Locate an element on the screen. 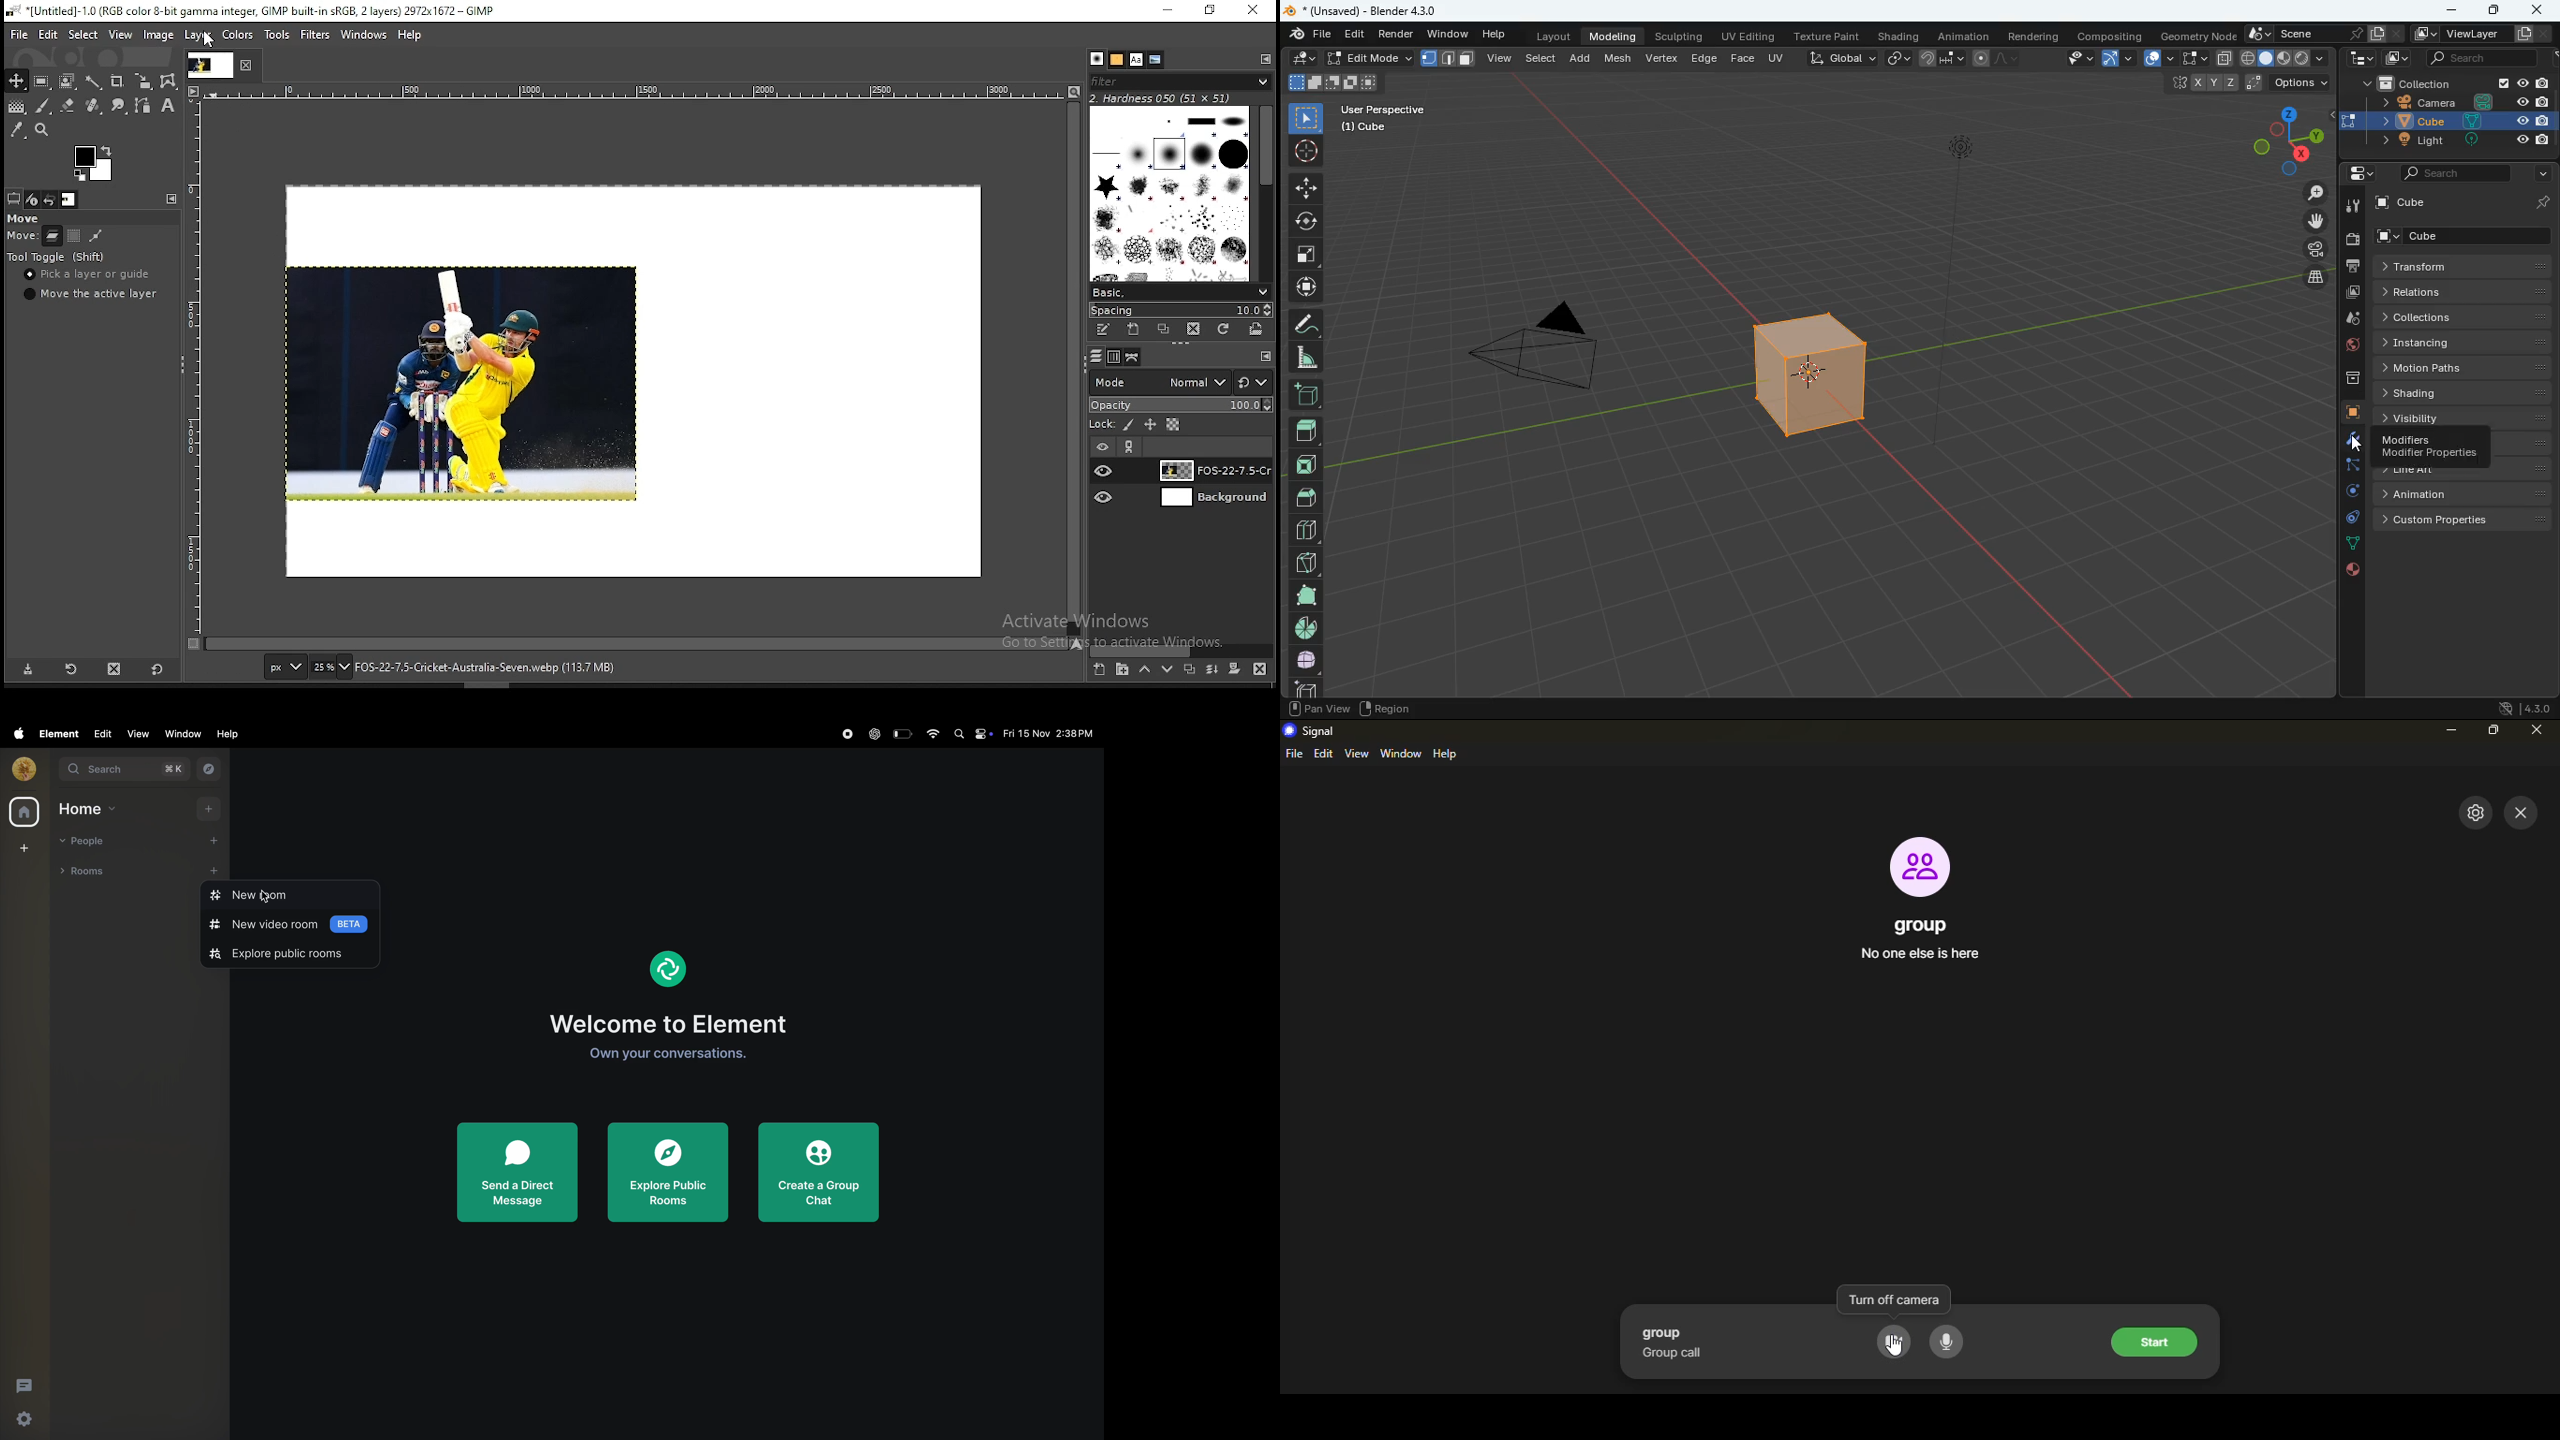 The image size is (2576, 1456). colors is located at coordinates (93, 163).